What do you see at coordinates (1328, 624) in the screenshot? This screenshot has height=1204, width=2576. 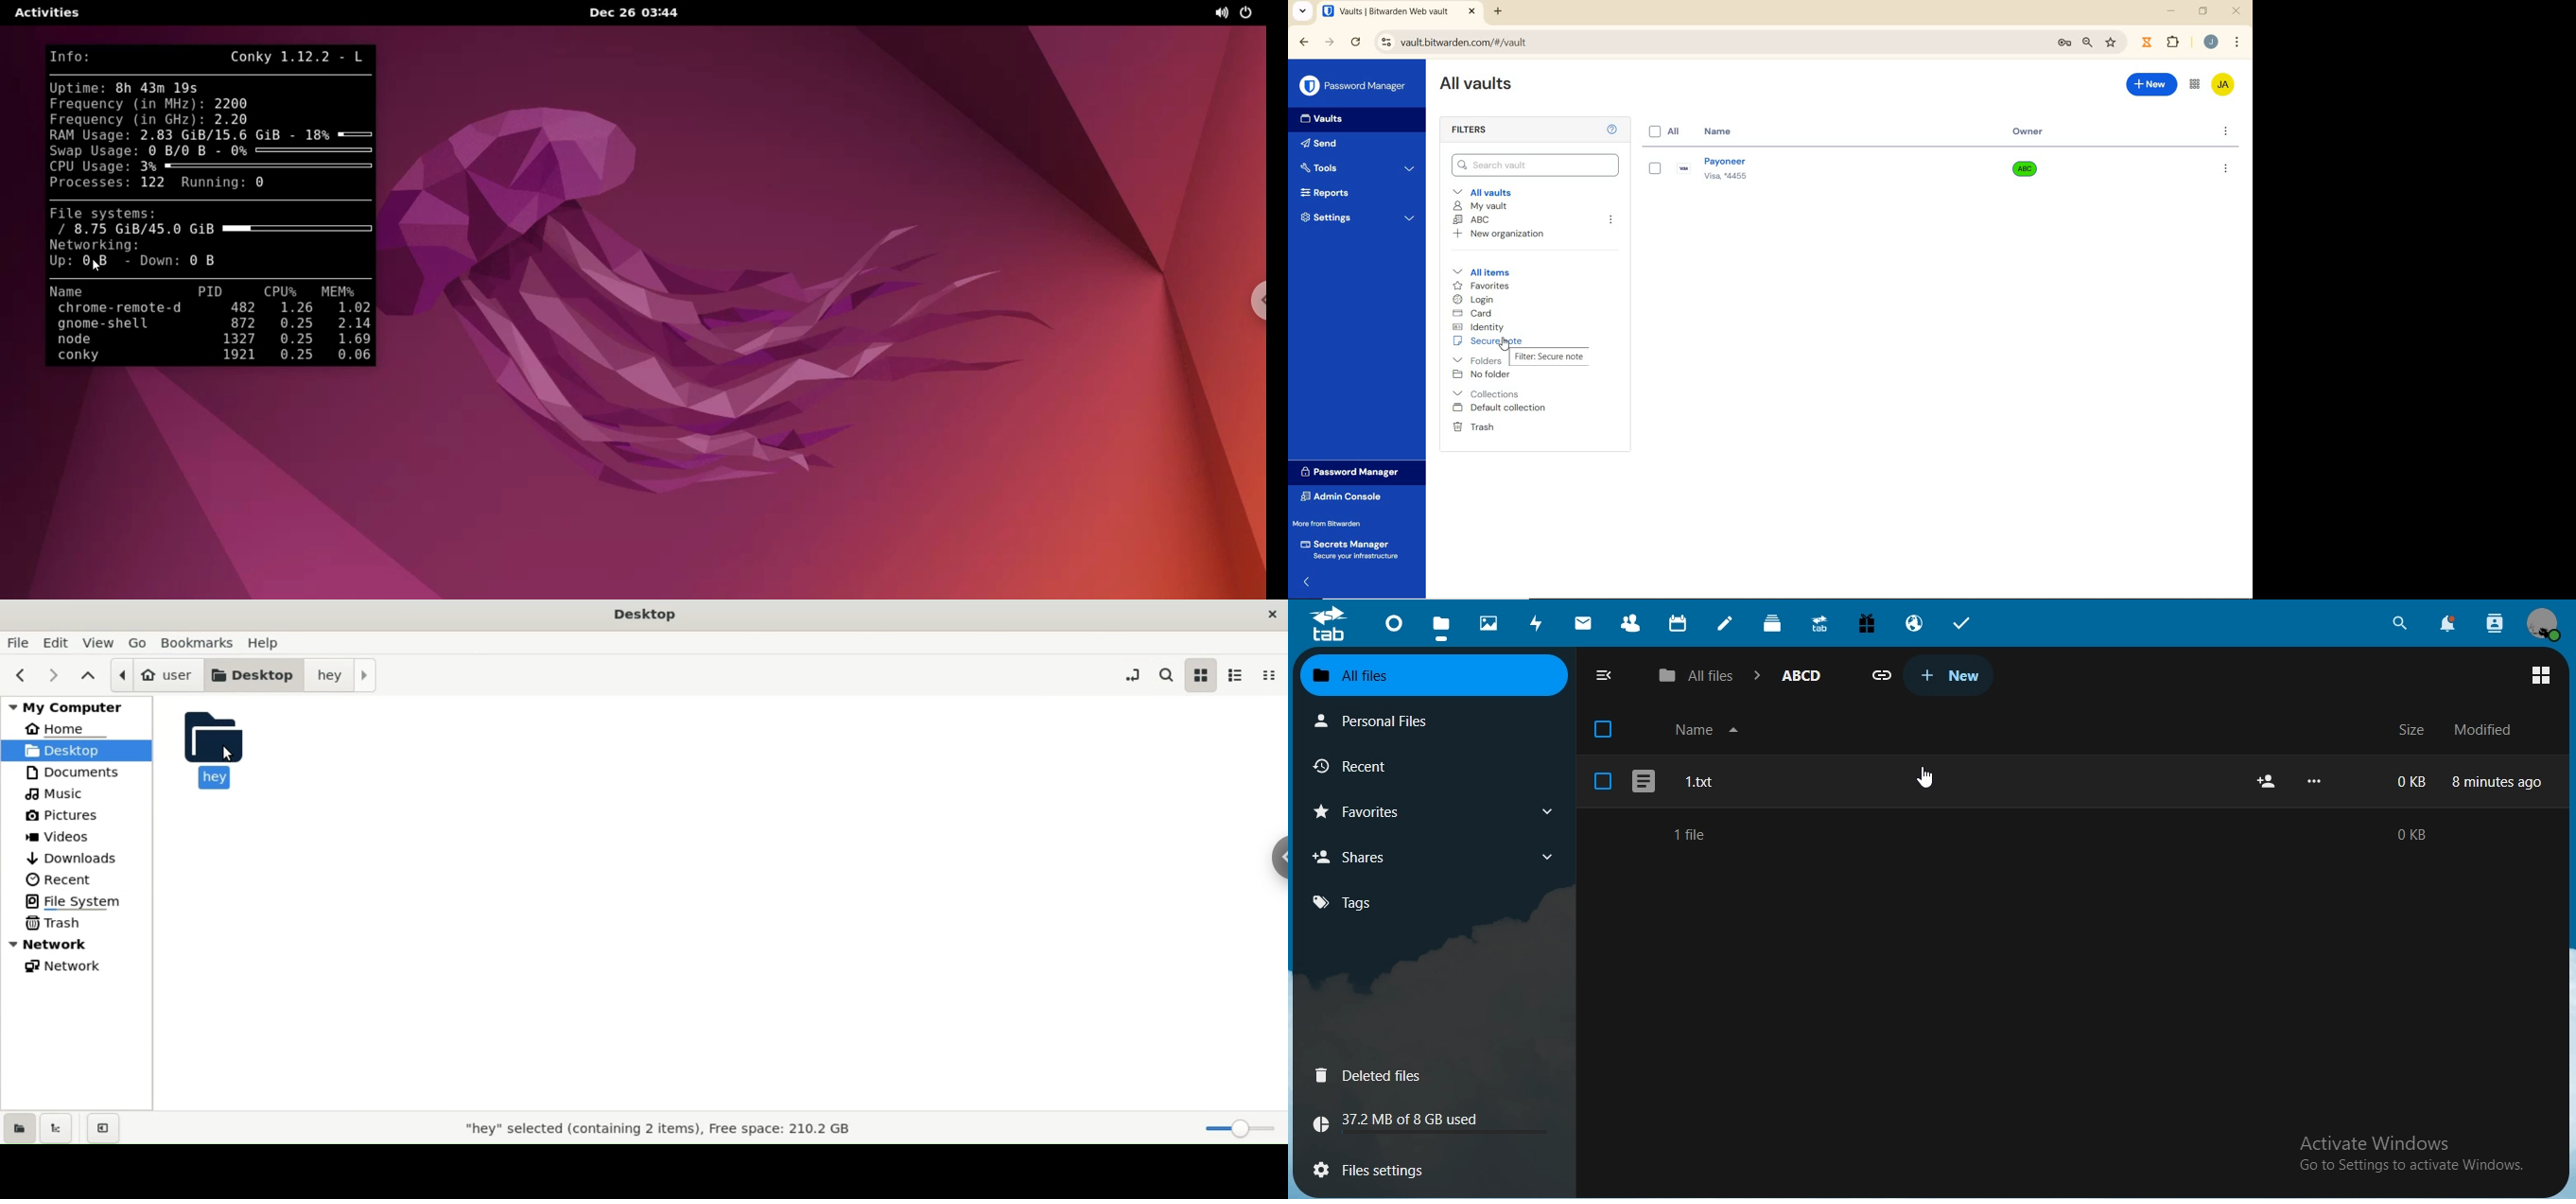 I see `icon` at bounding box center [1328, 624].